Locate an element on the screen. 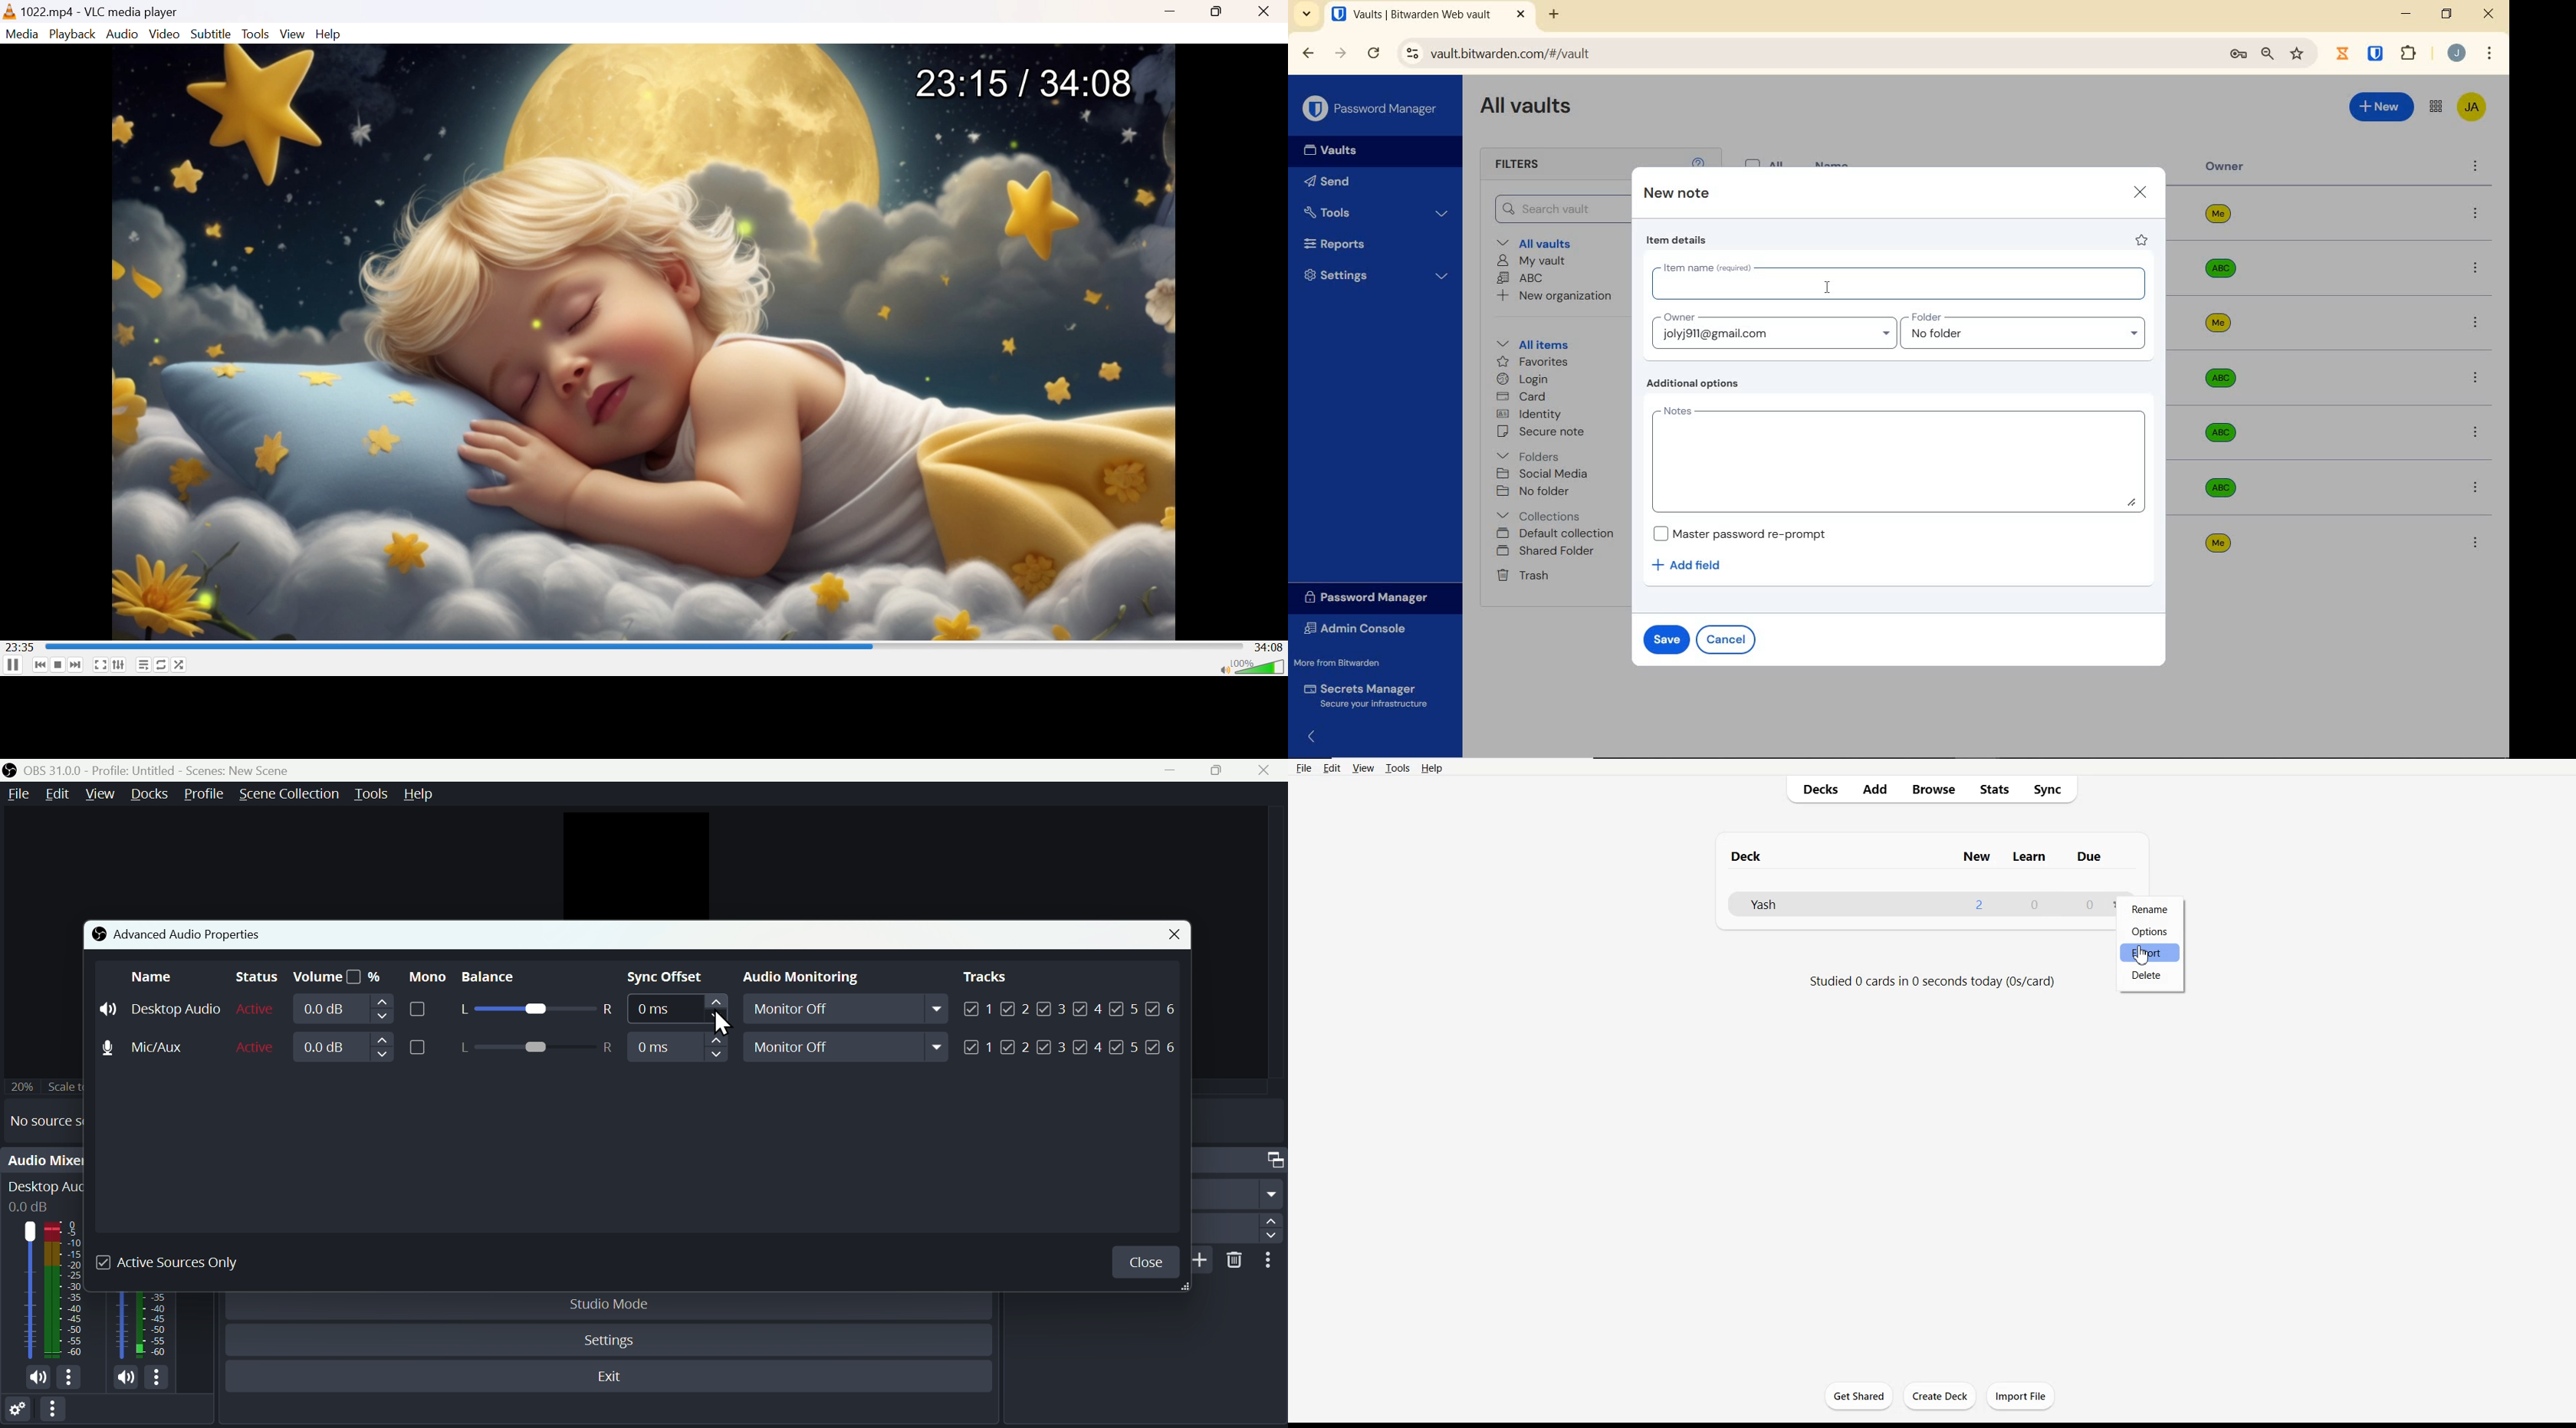 The width and height of the screenshot is (2576, 1428). Advanced audio properties is located at coordinates (177, 933).